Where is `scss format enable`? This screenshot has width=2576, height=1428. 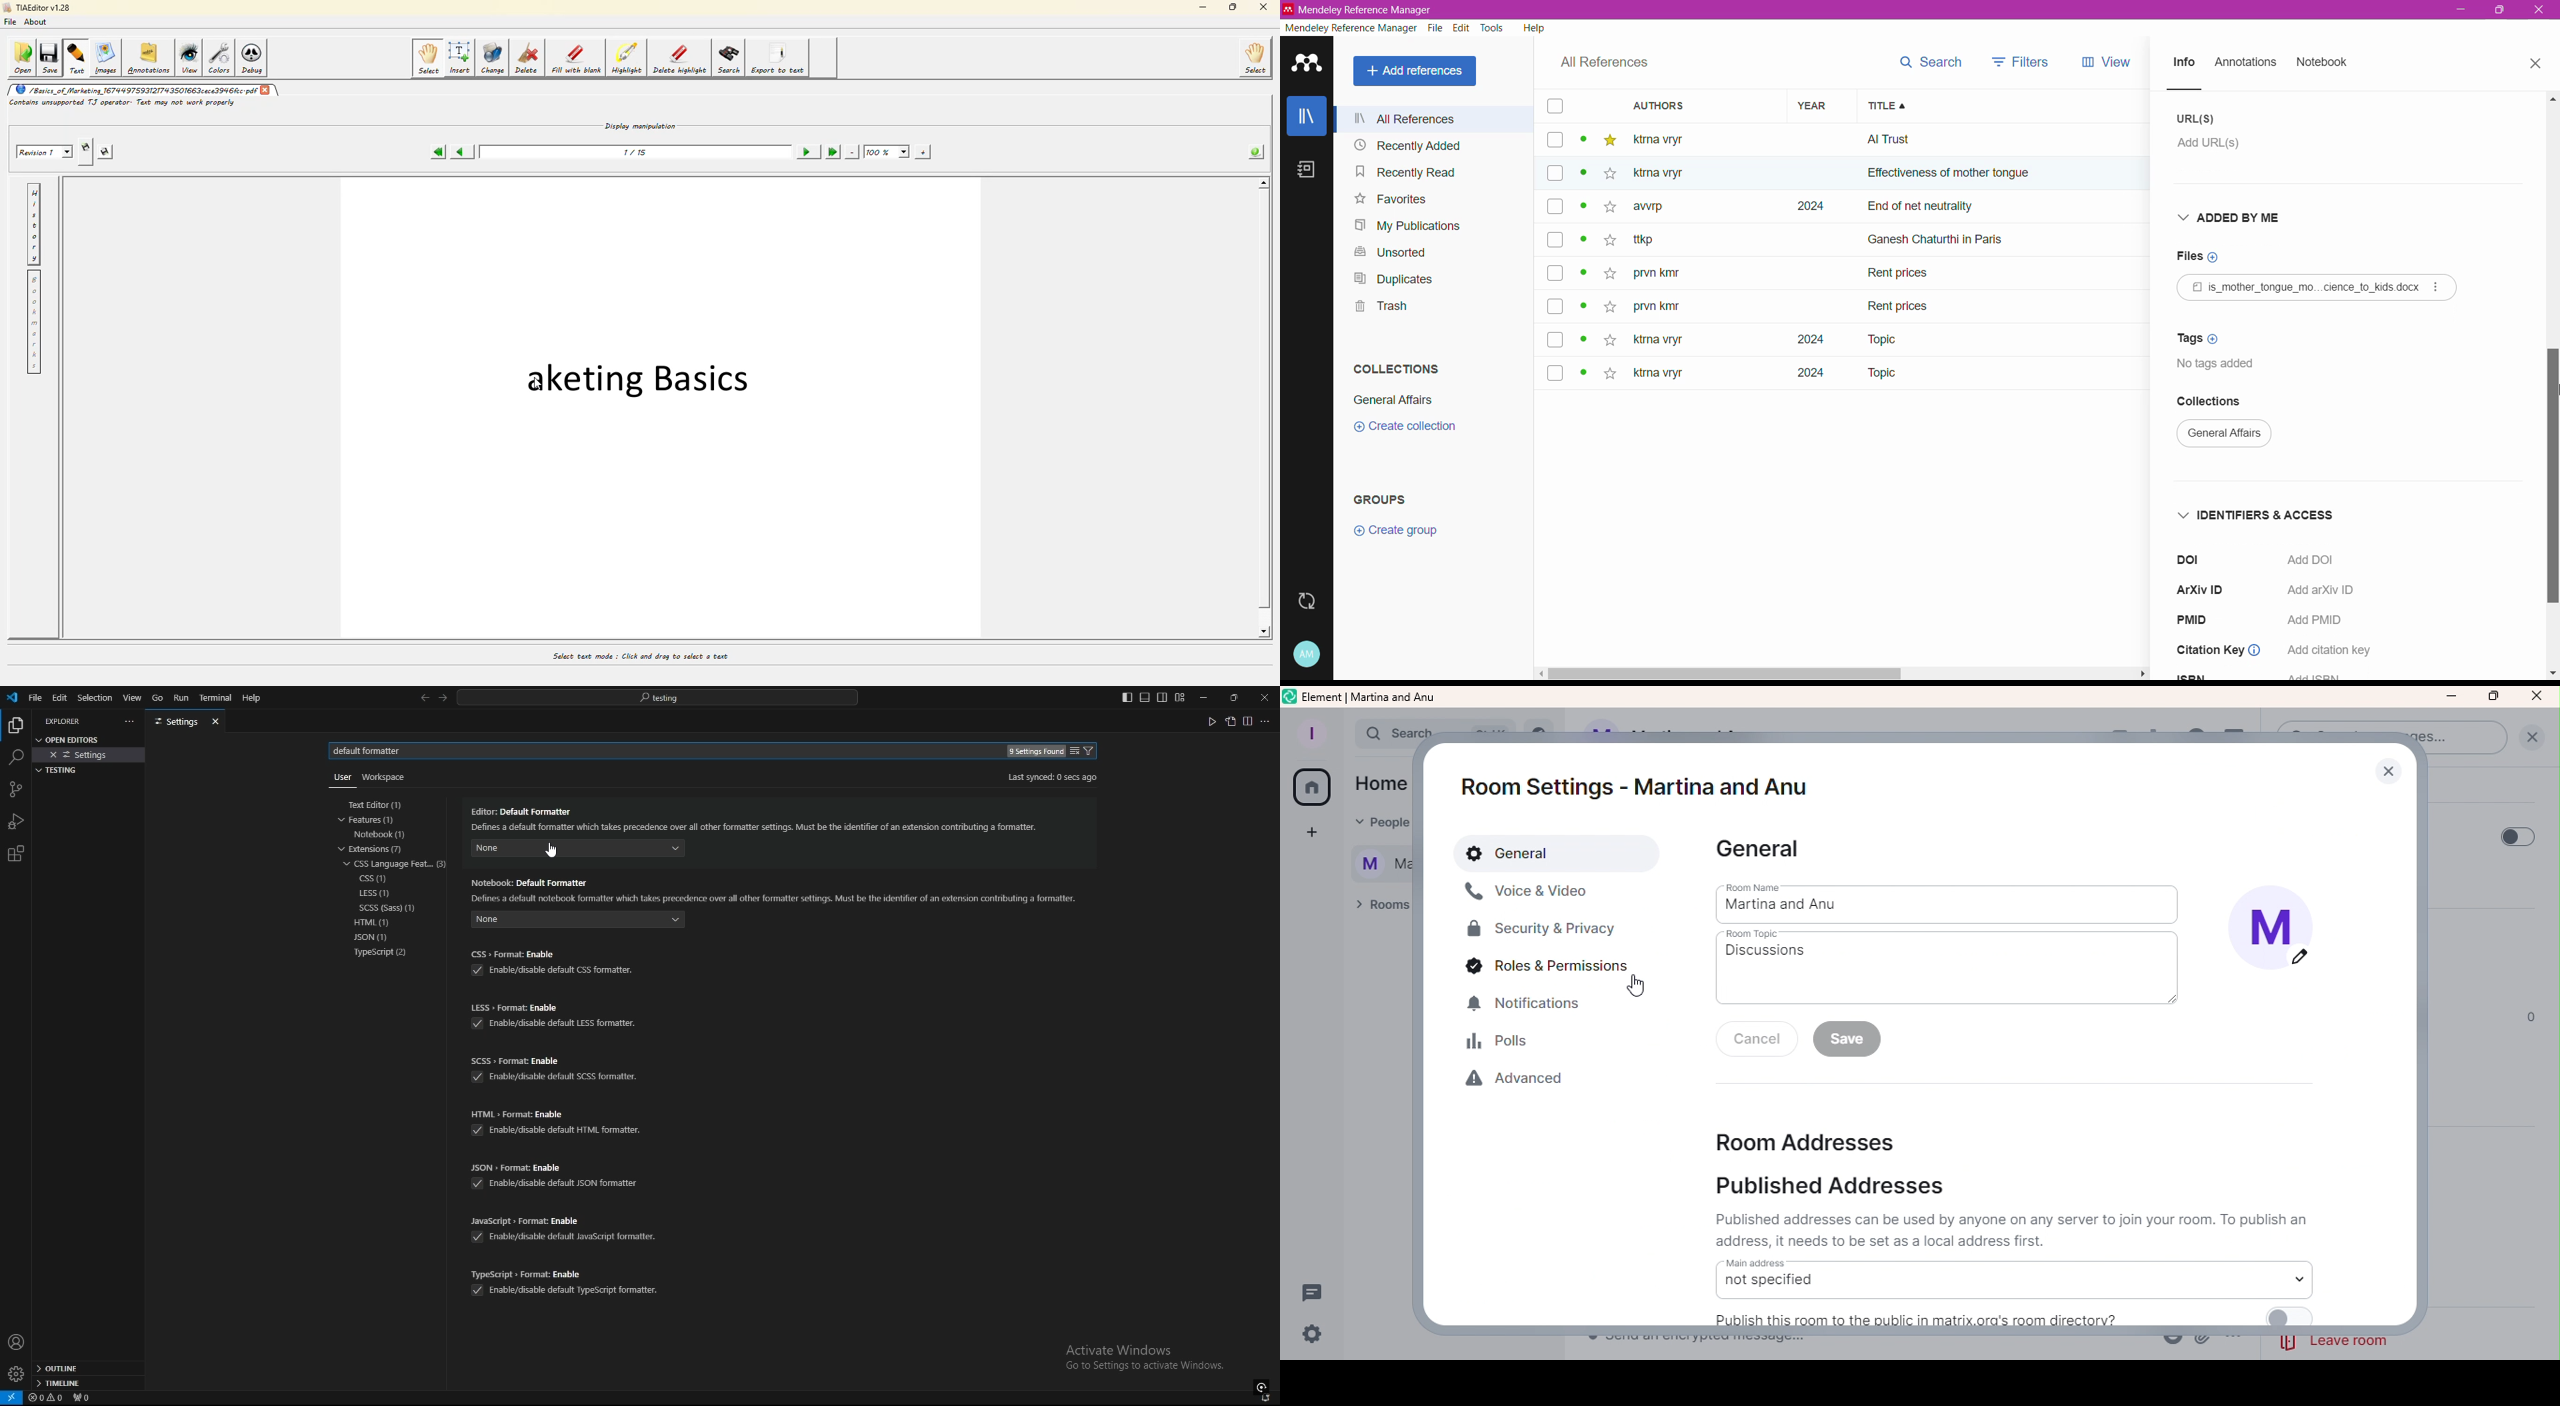
scss format enable is located at coordinates (558, 1059).